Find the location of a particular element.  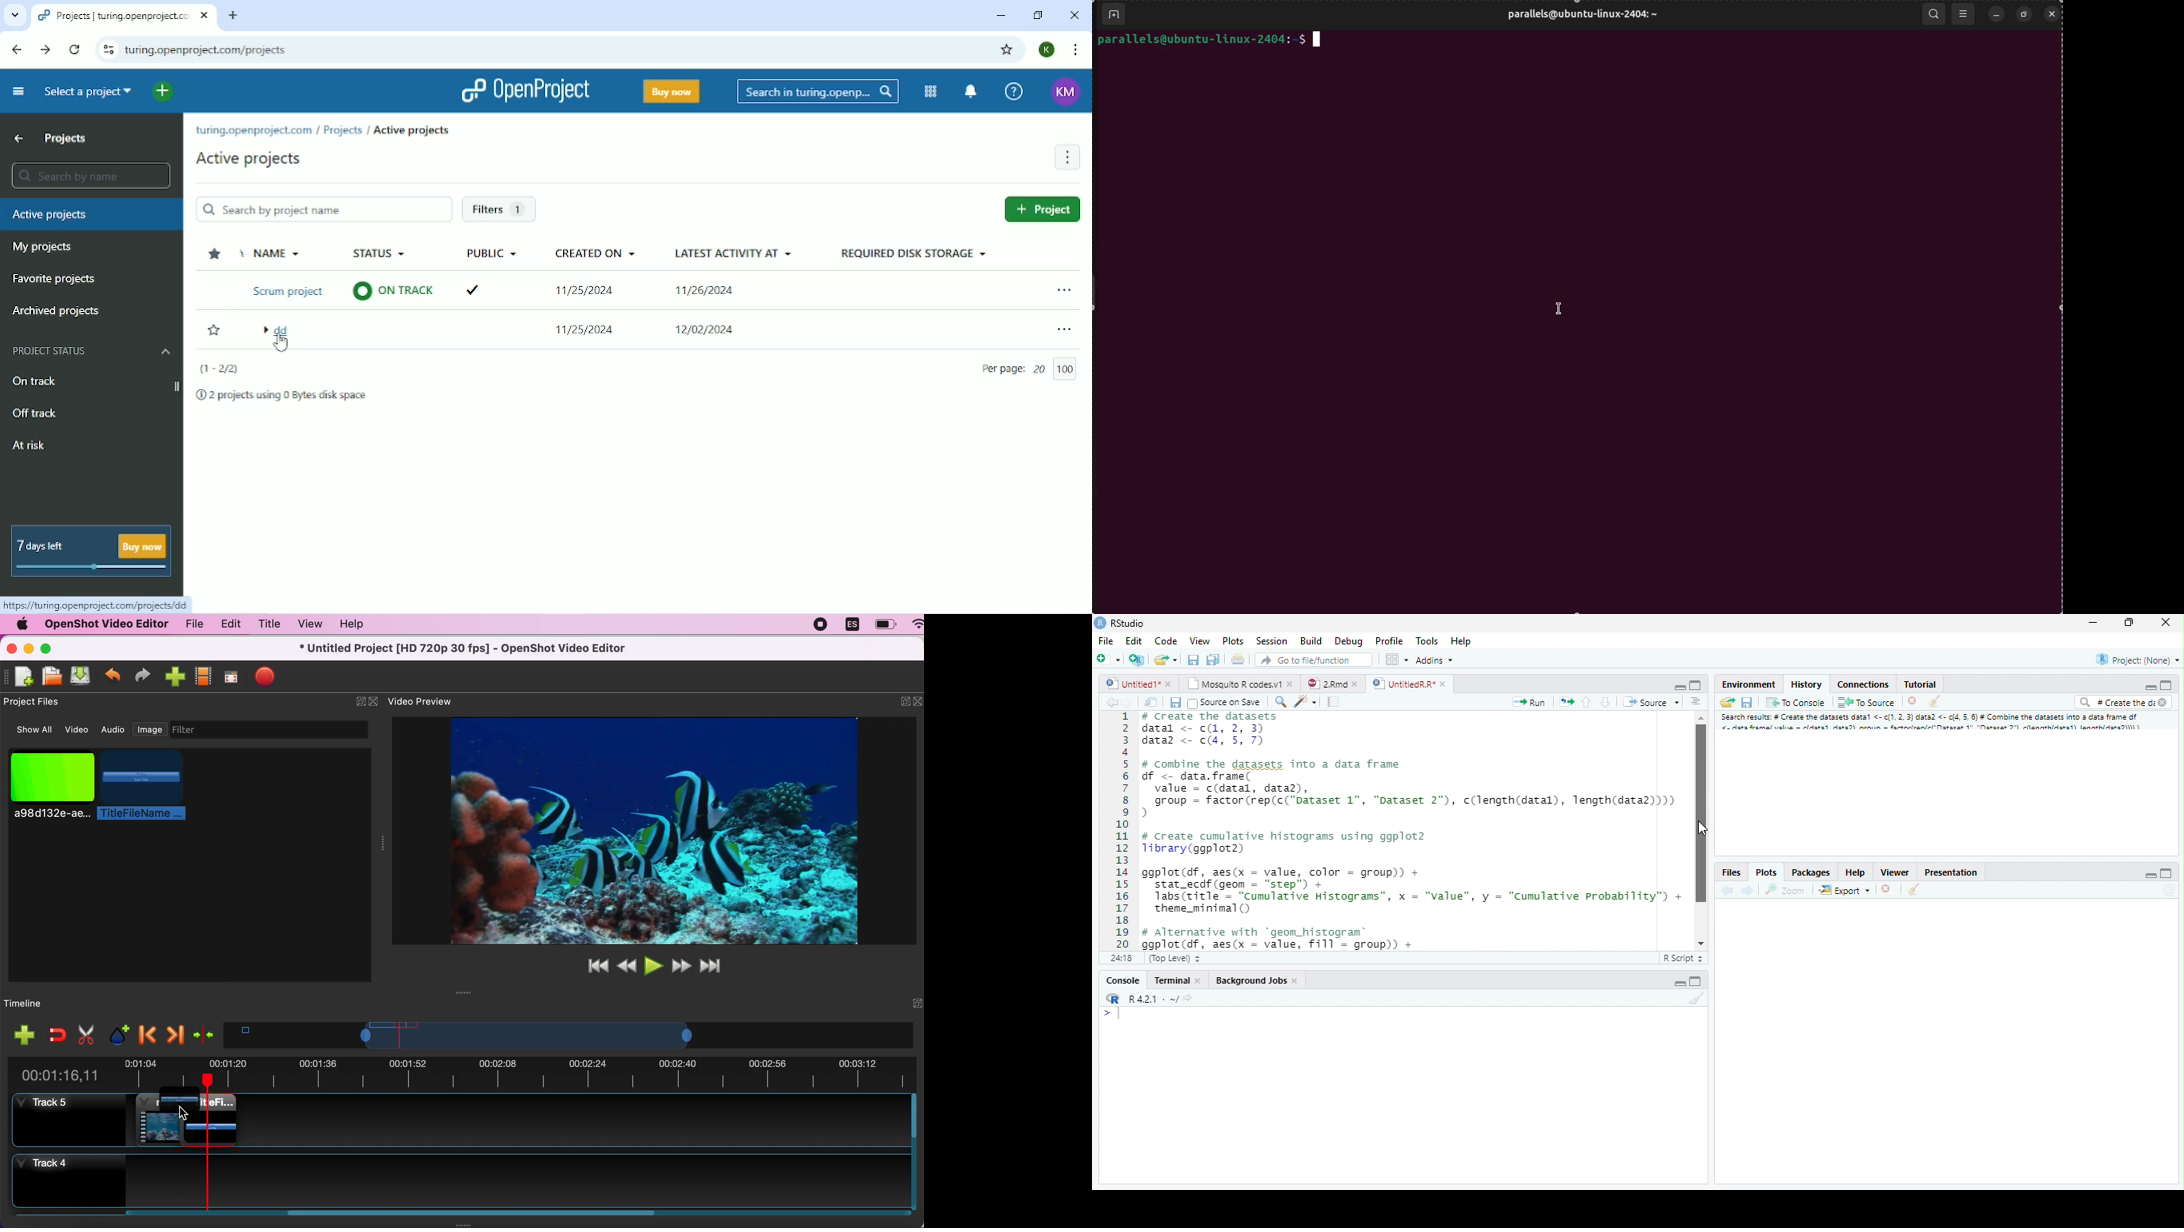

Packages is located at coordinates (1811, 871).